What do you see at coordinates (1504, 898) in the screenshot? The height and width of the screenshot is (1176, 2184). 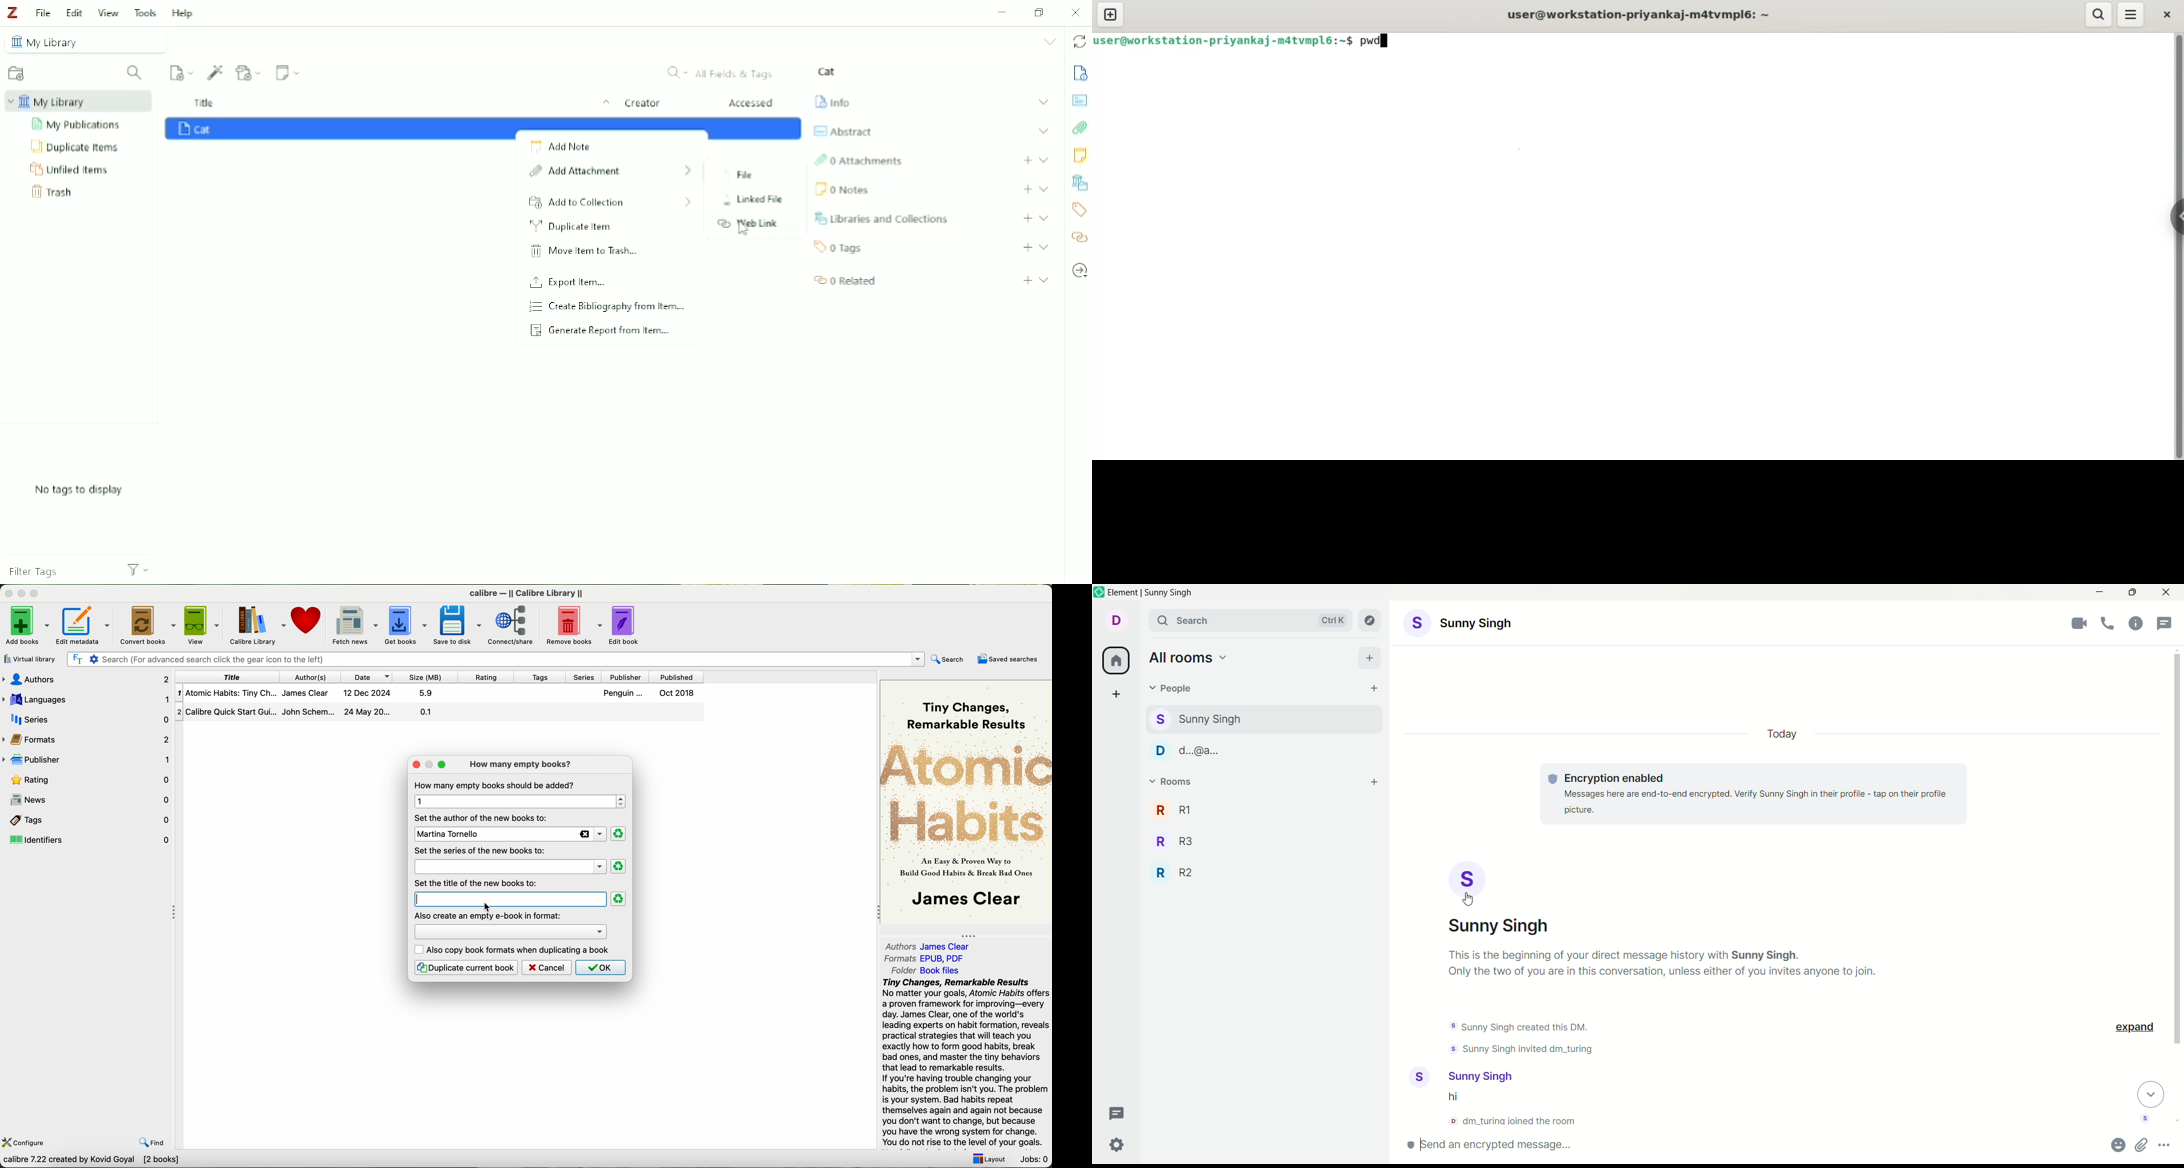 I see `account` at bounding box center [1504, 898].